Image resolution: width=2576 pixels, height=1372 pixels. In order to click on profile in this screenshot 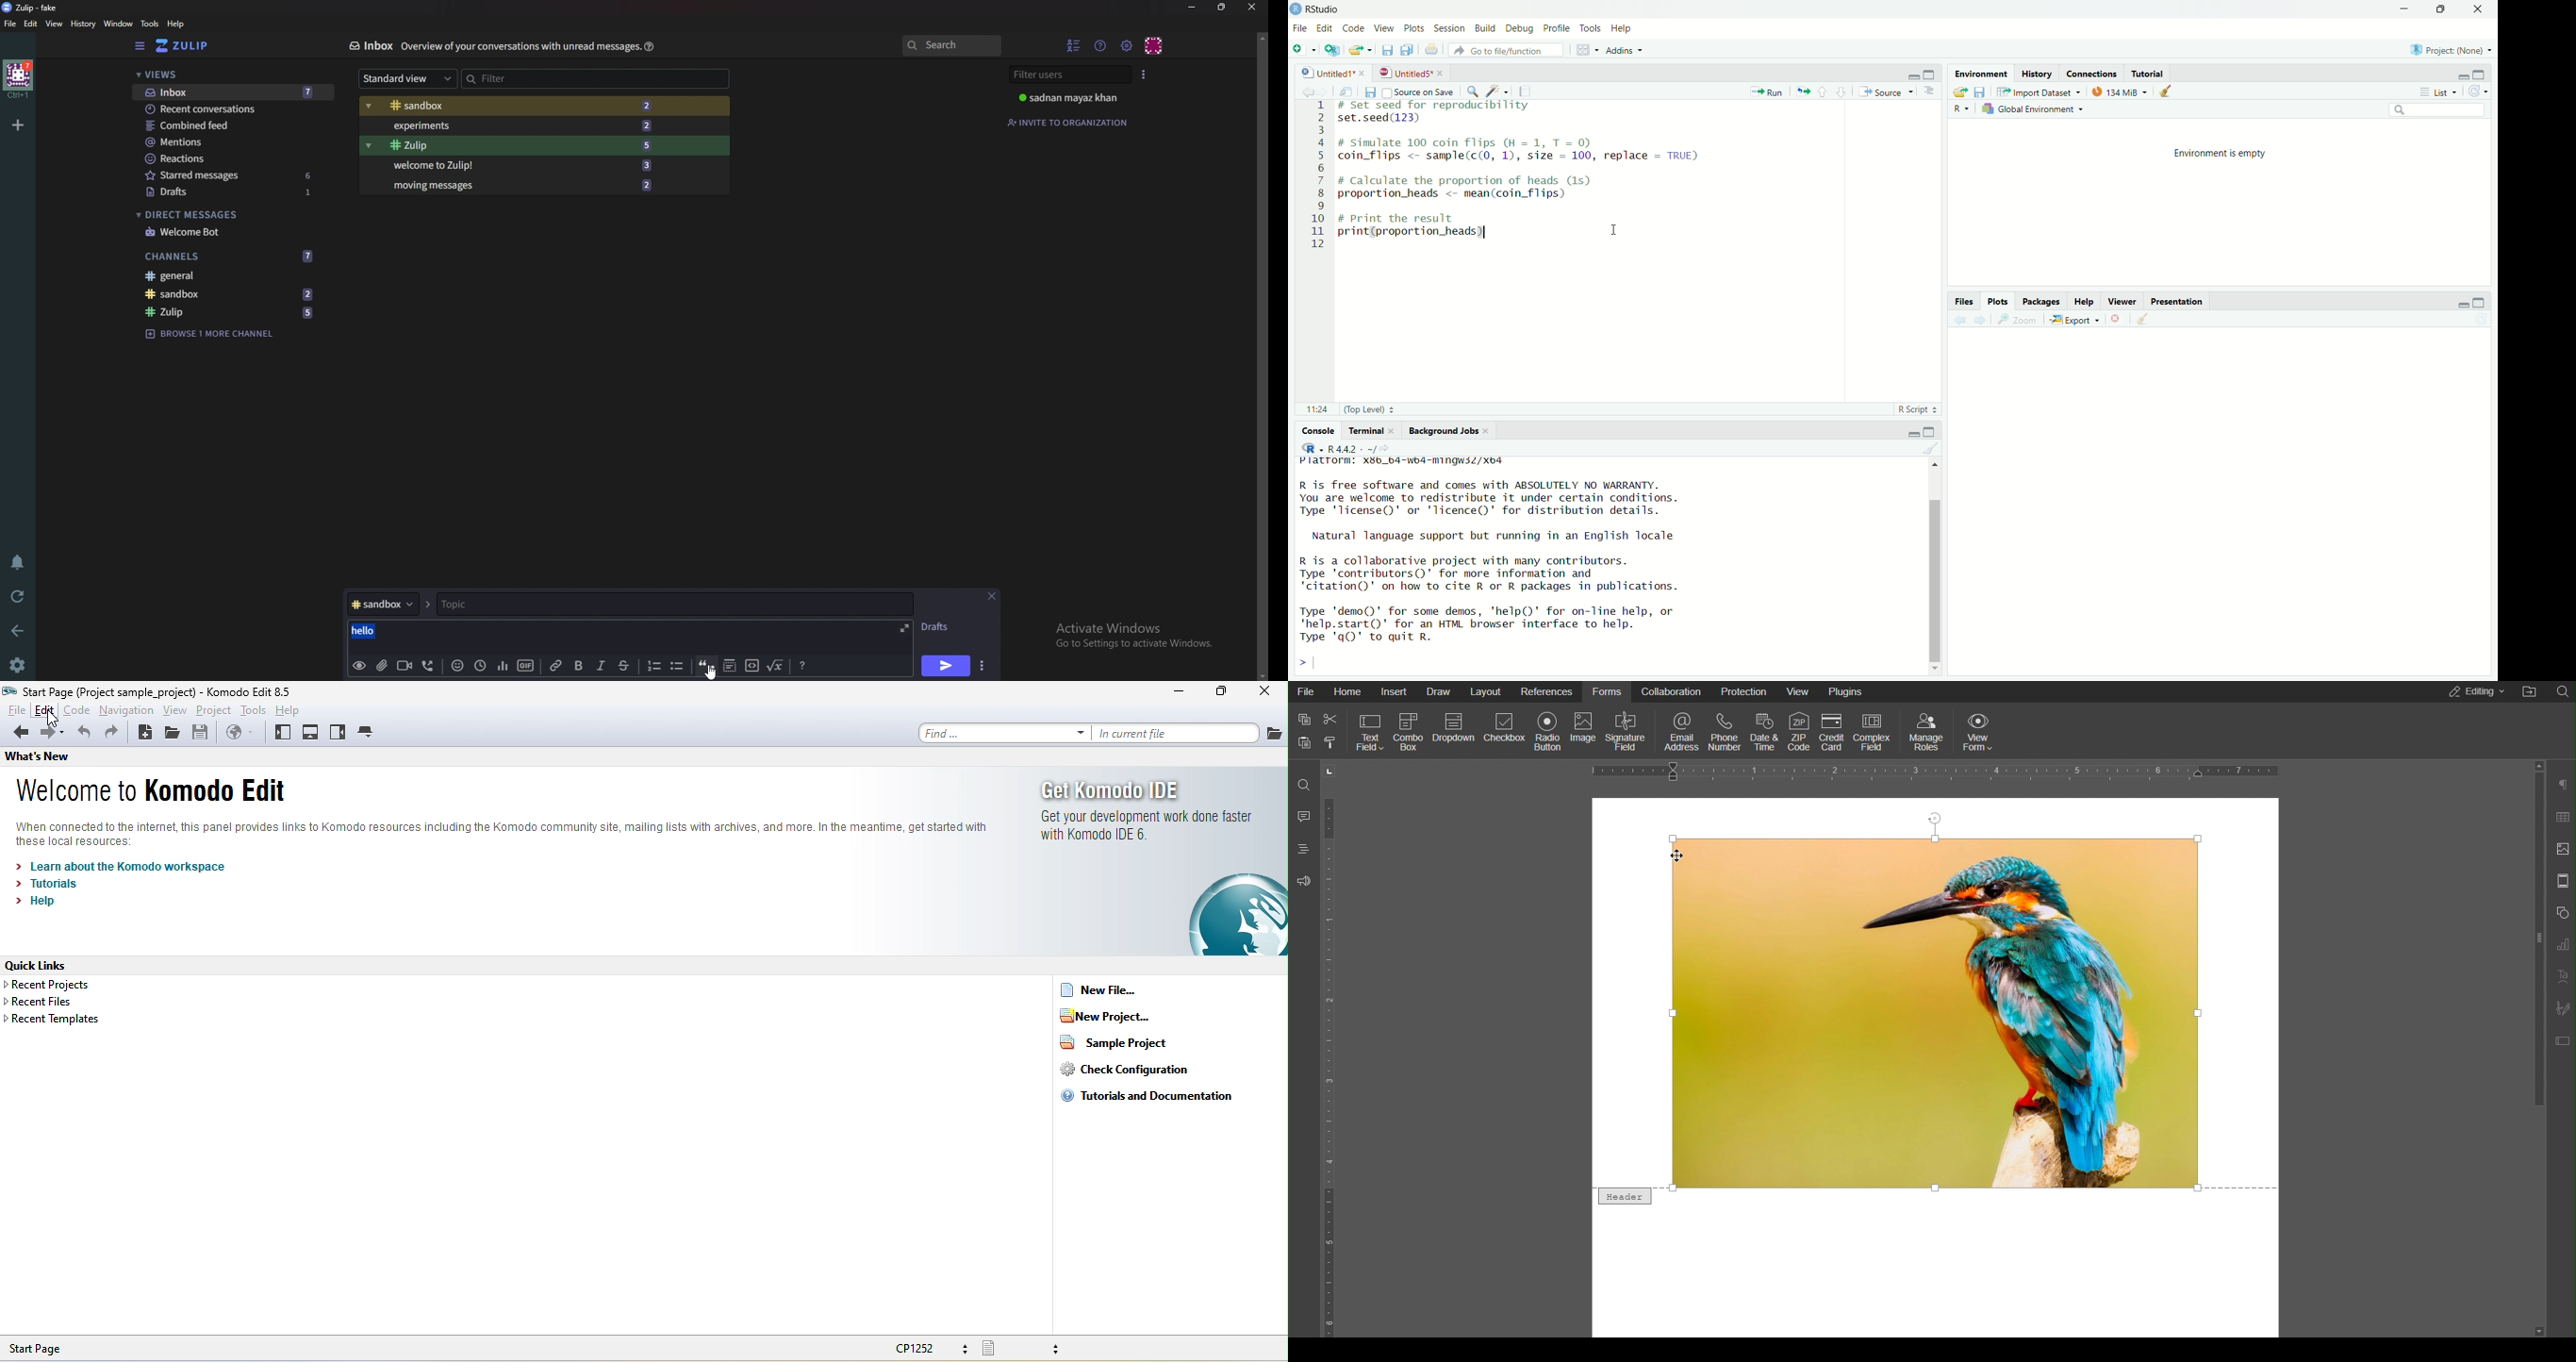, I will do `click(1558, 28)`.